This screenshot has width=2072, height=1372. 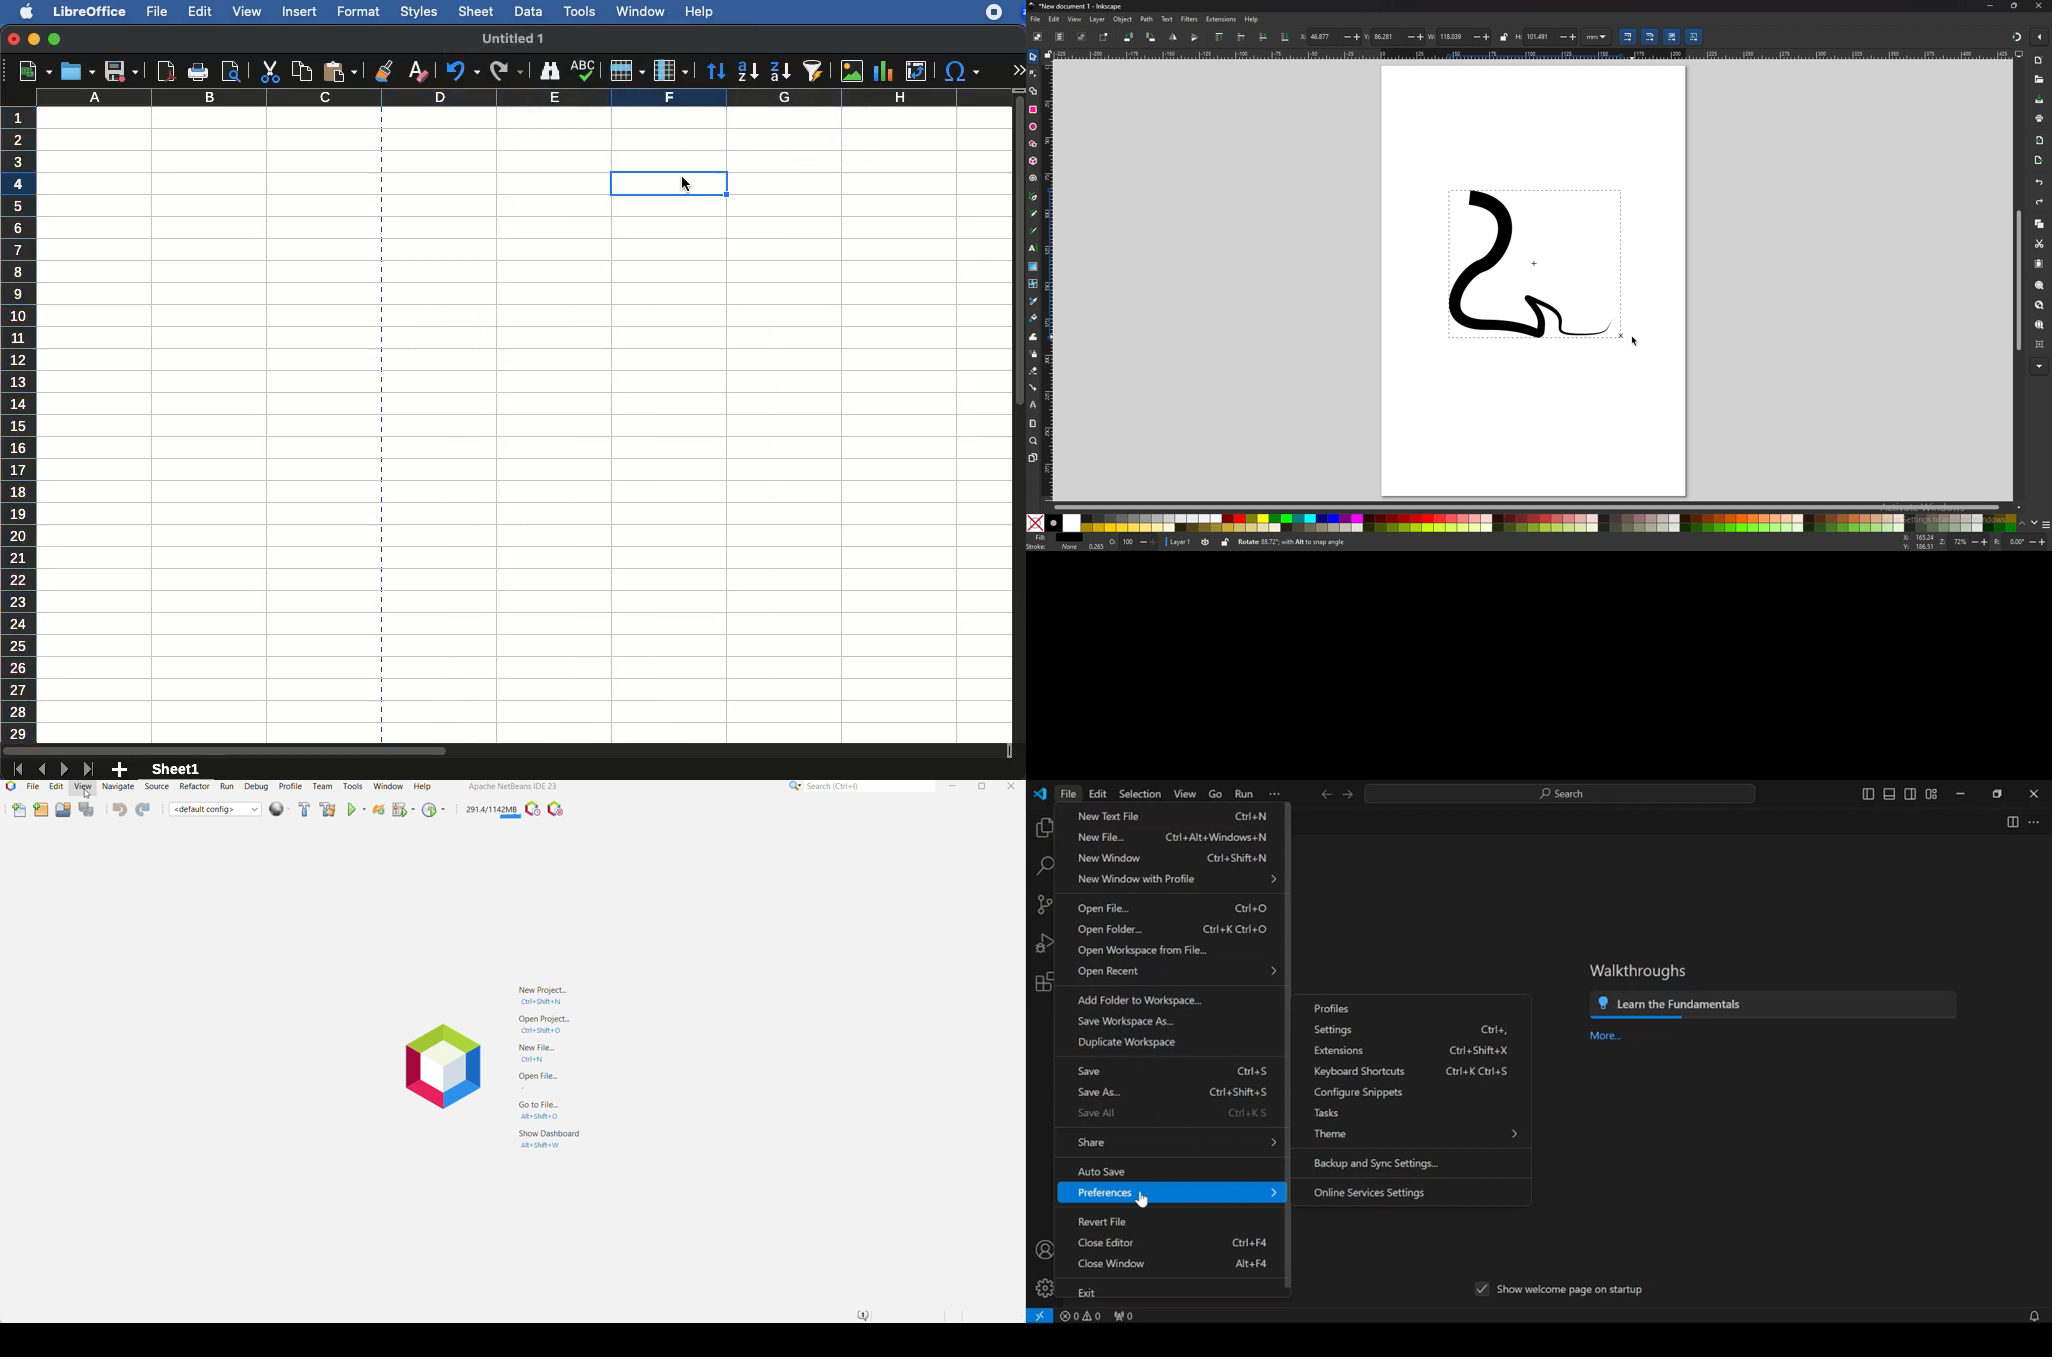 I want to click on layer, so click(x=1097, y=19).